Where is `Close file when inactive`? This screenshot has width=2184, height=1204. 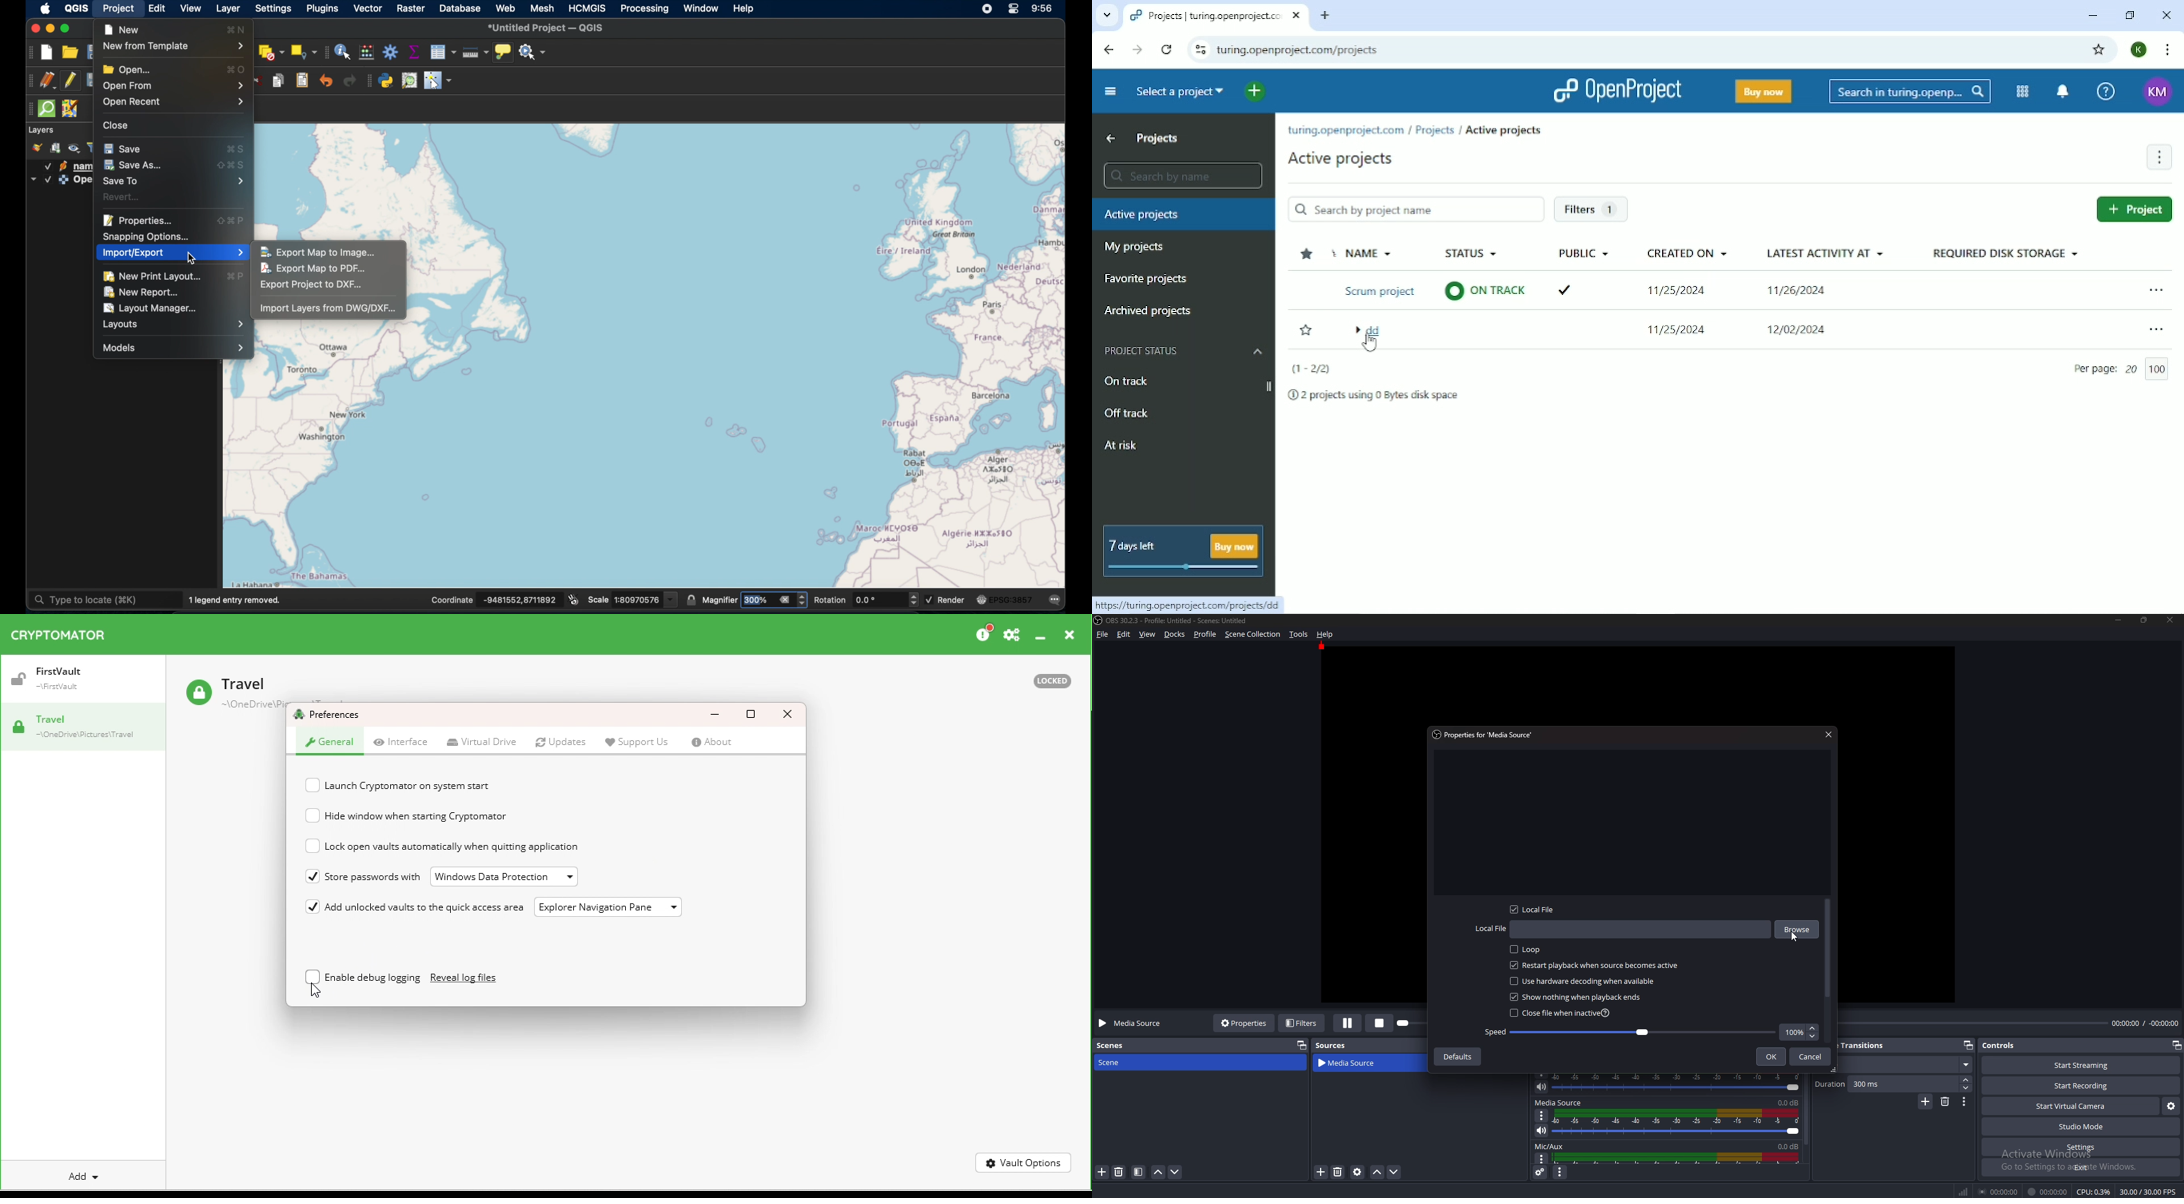
Close file when inactive is located at coordinates (1562, 1014).